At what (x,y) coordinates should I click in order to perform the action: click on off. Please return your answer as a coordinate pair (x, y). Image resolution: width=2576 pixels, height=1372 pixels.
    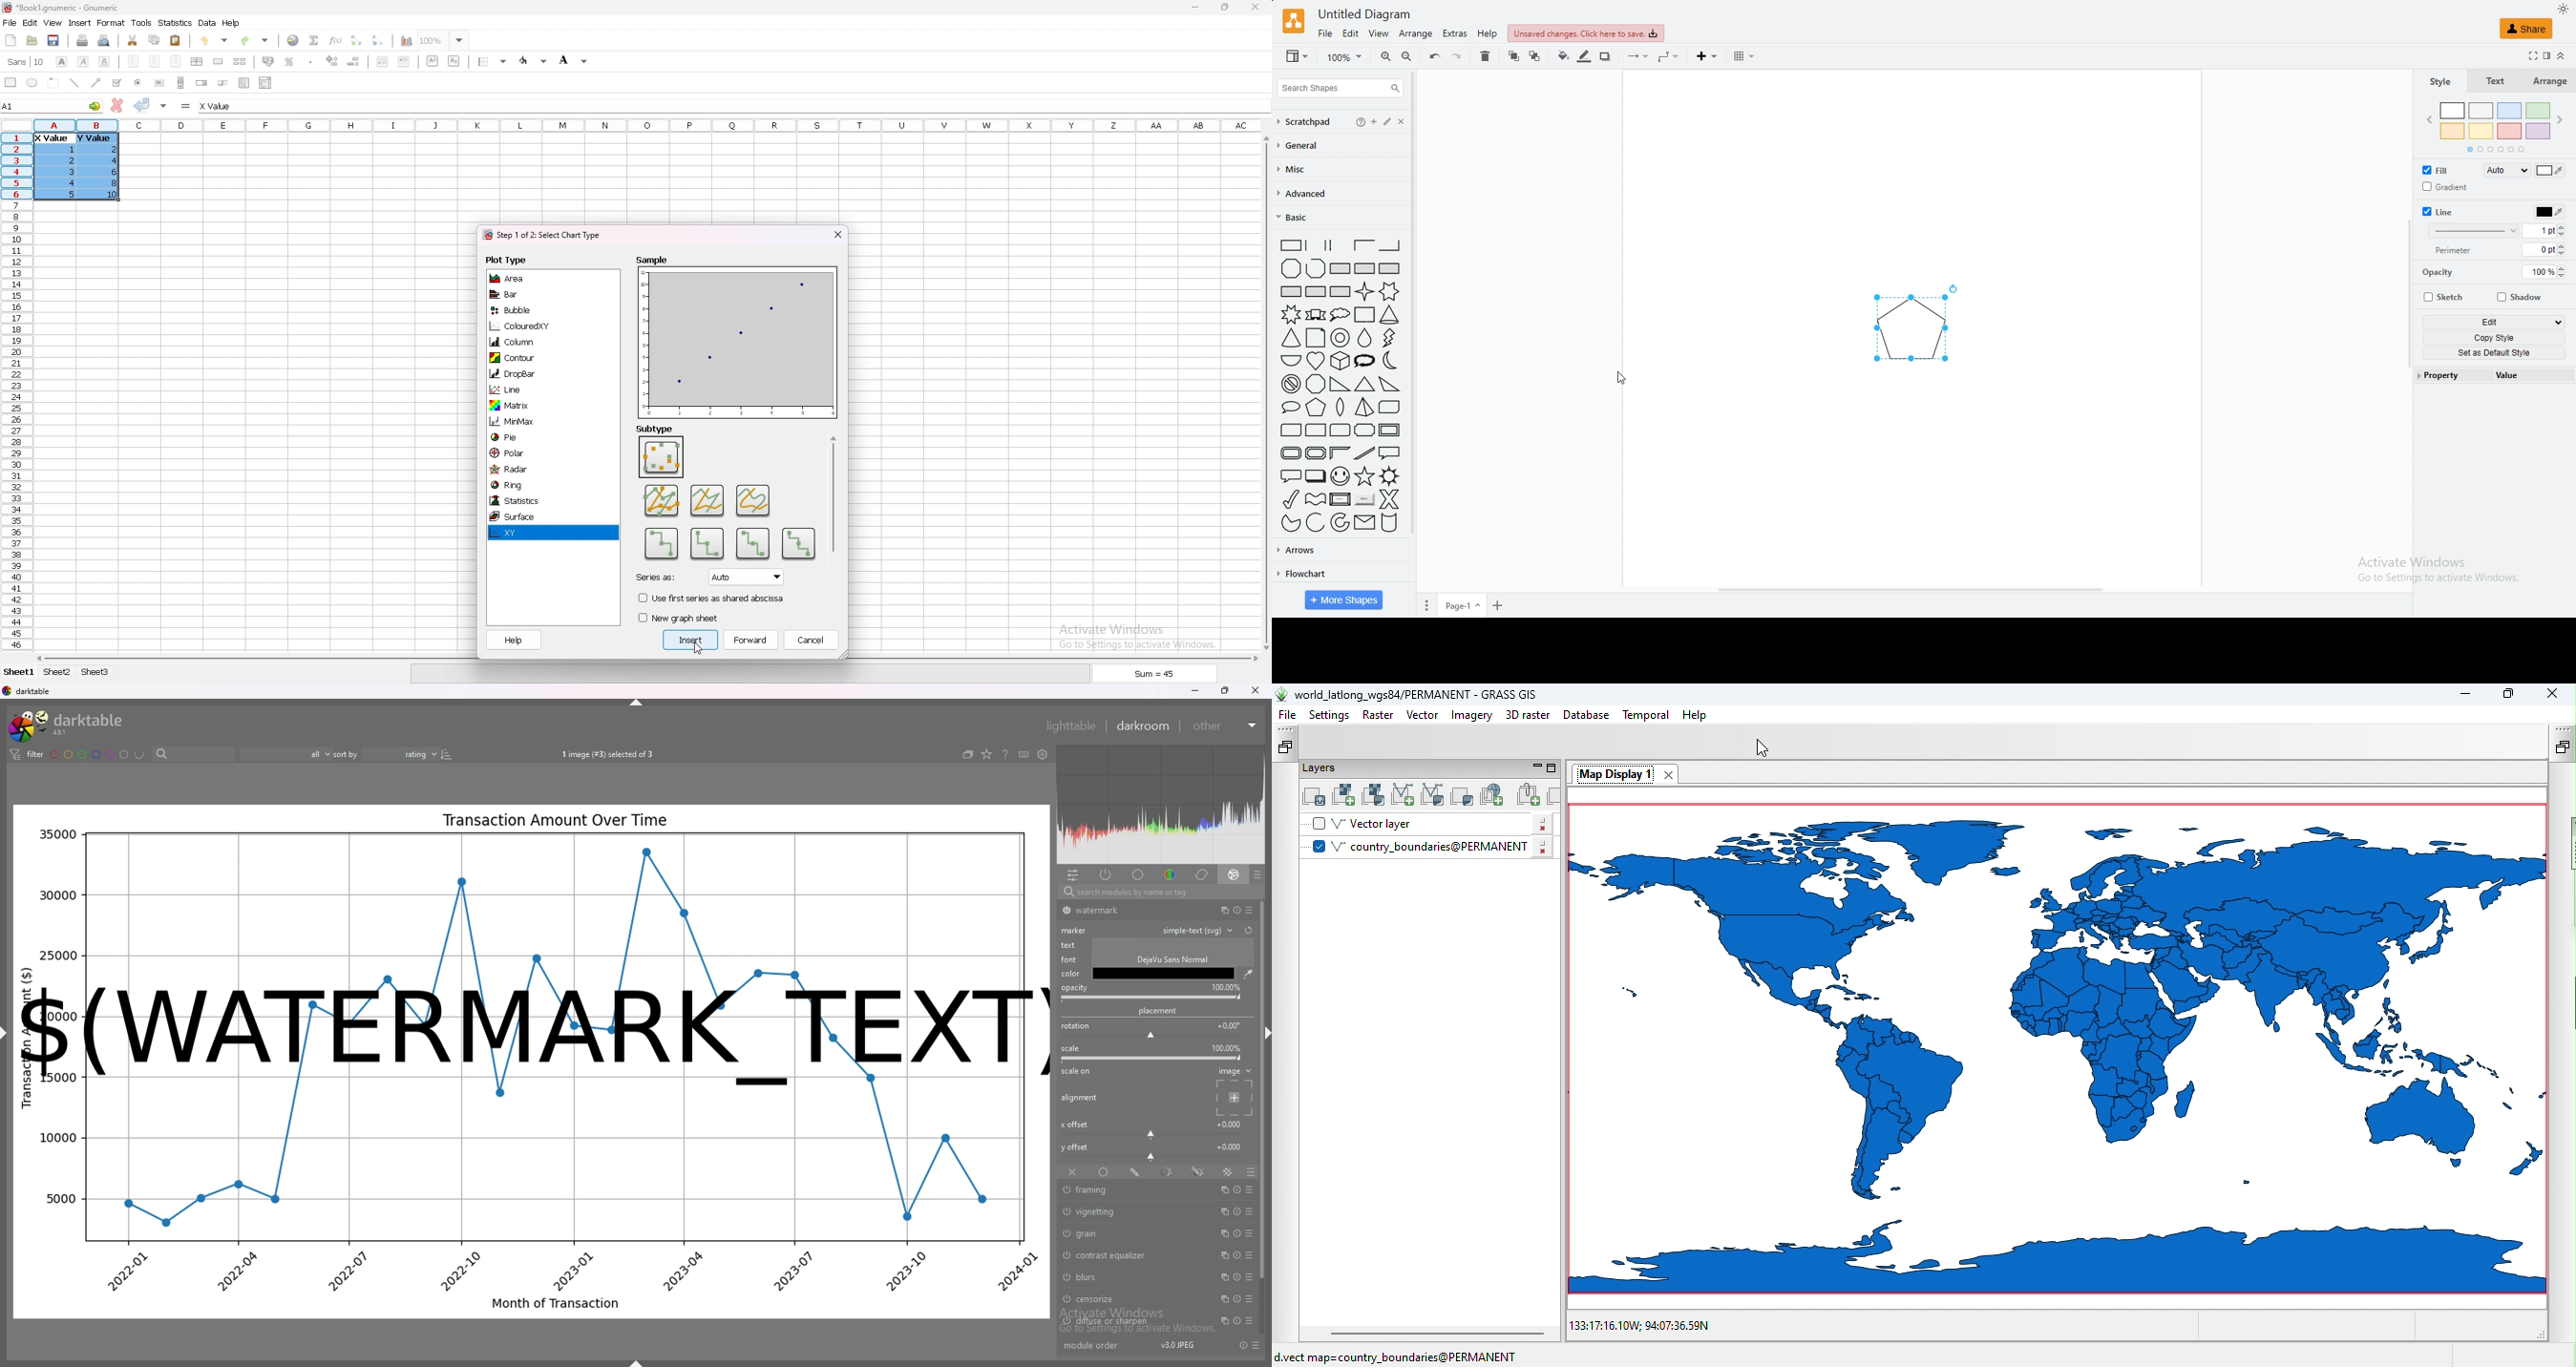
    Looking at the image, I should click on (1071, 1173).